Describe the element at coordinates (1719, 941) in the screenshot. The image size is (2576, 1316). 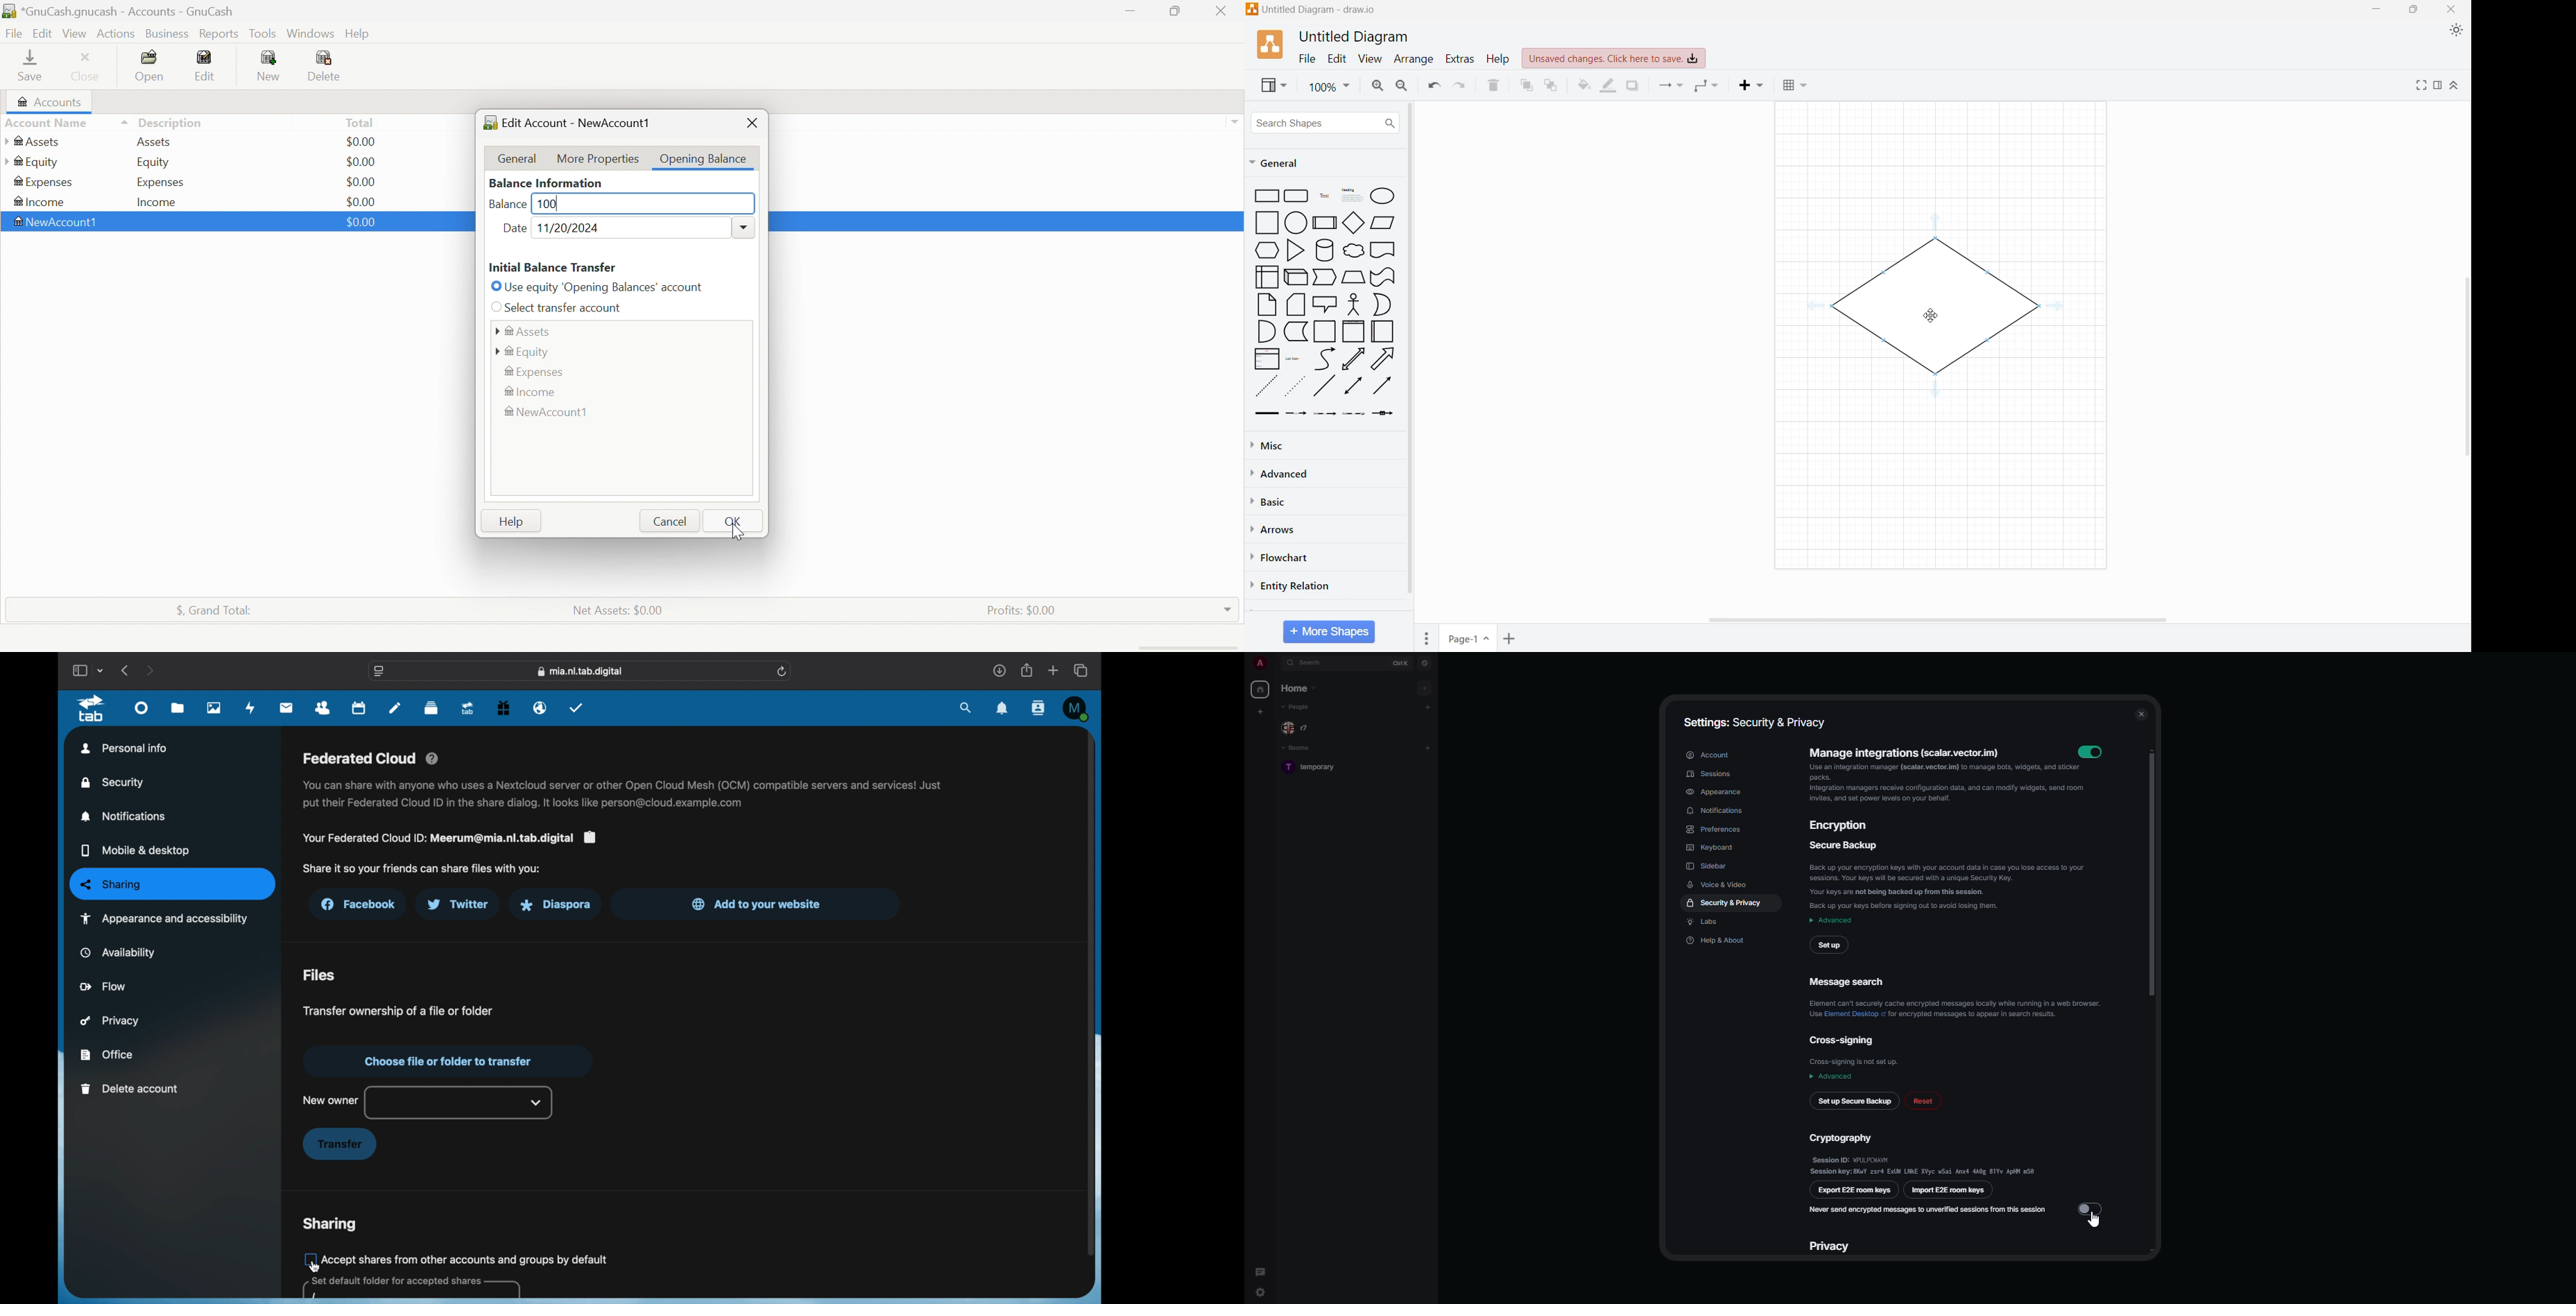
I see `help & about` at that location.